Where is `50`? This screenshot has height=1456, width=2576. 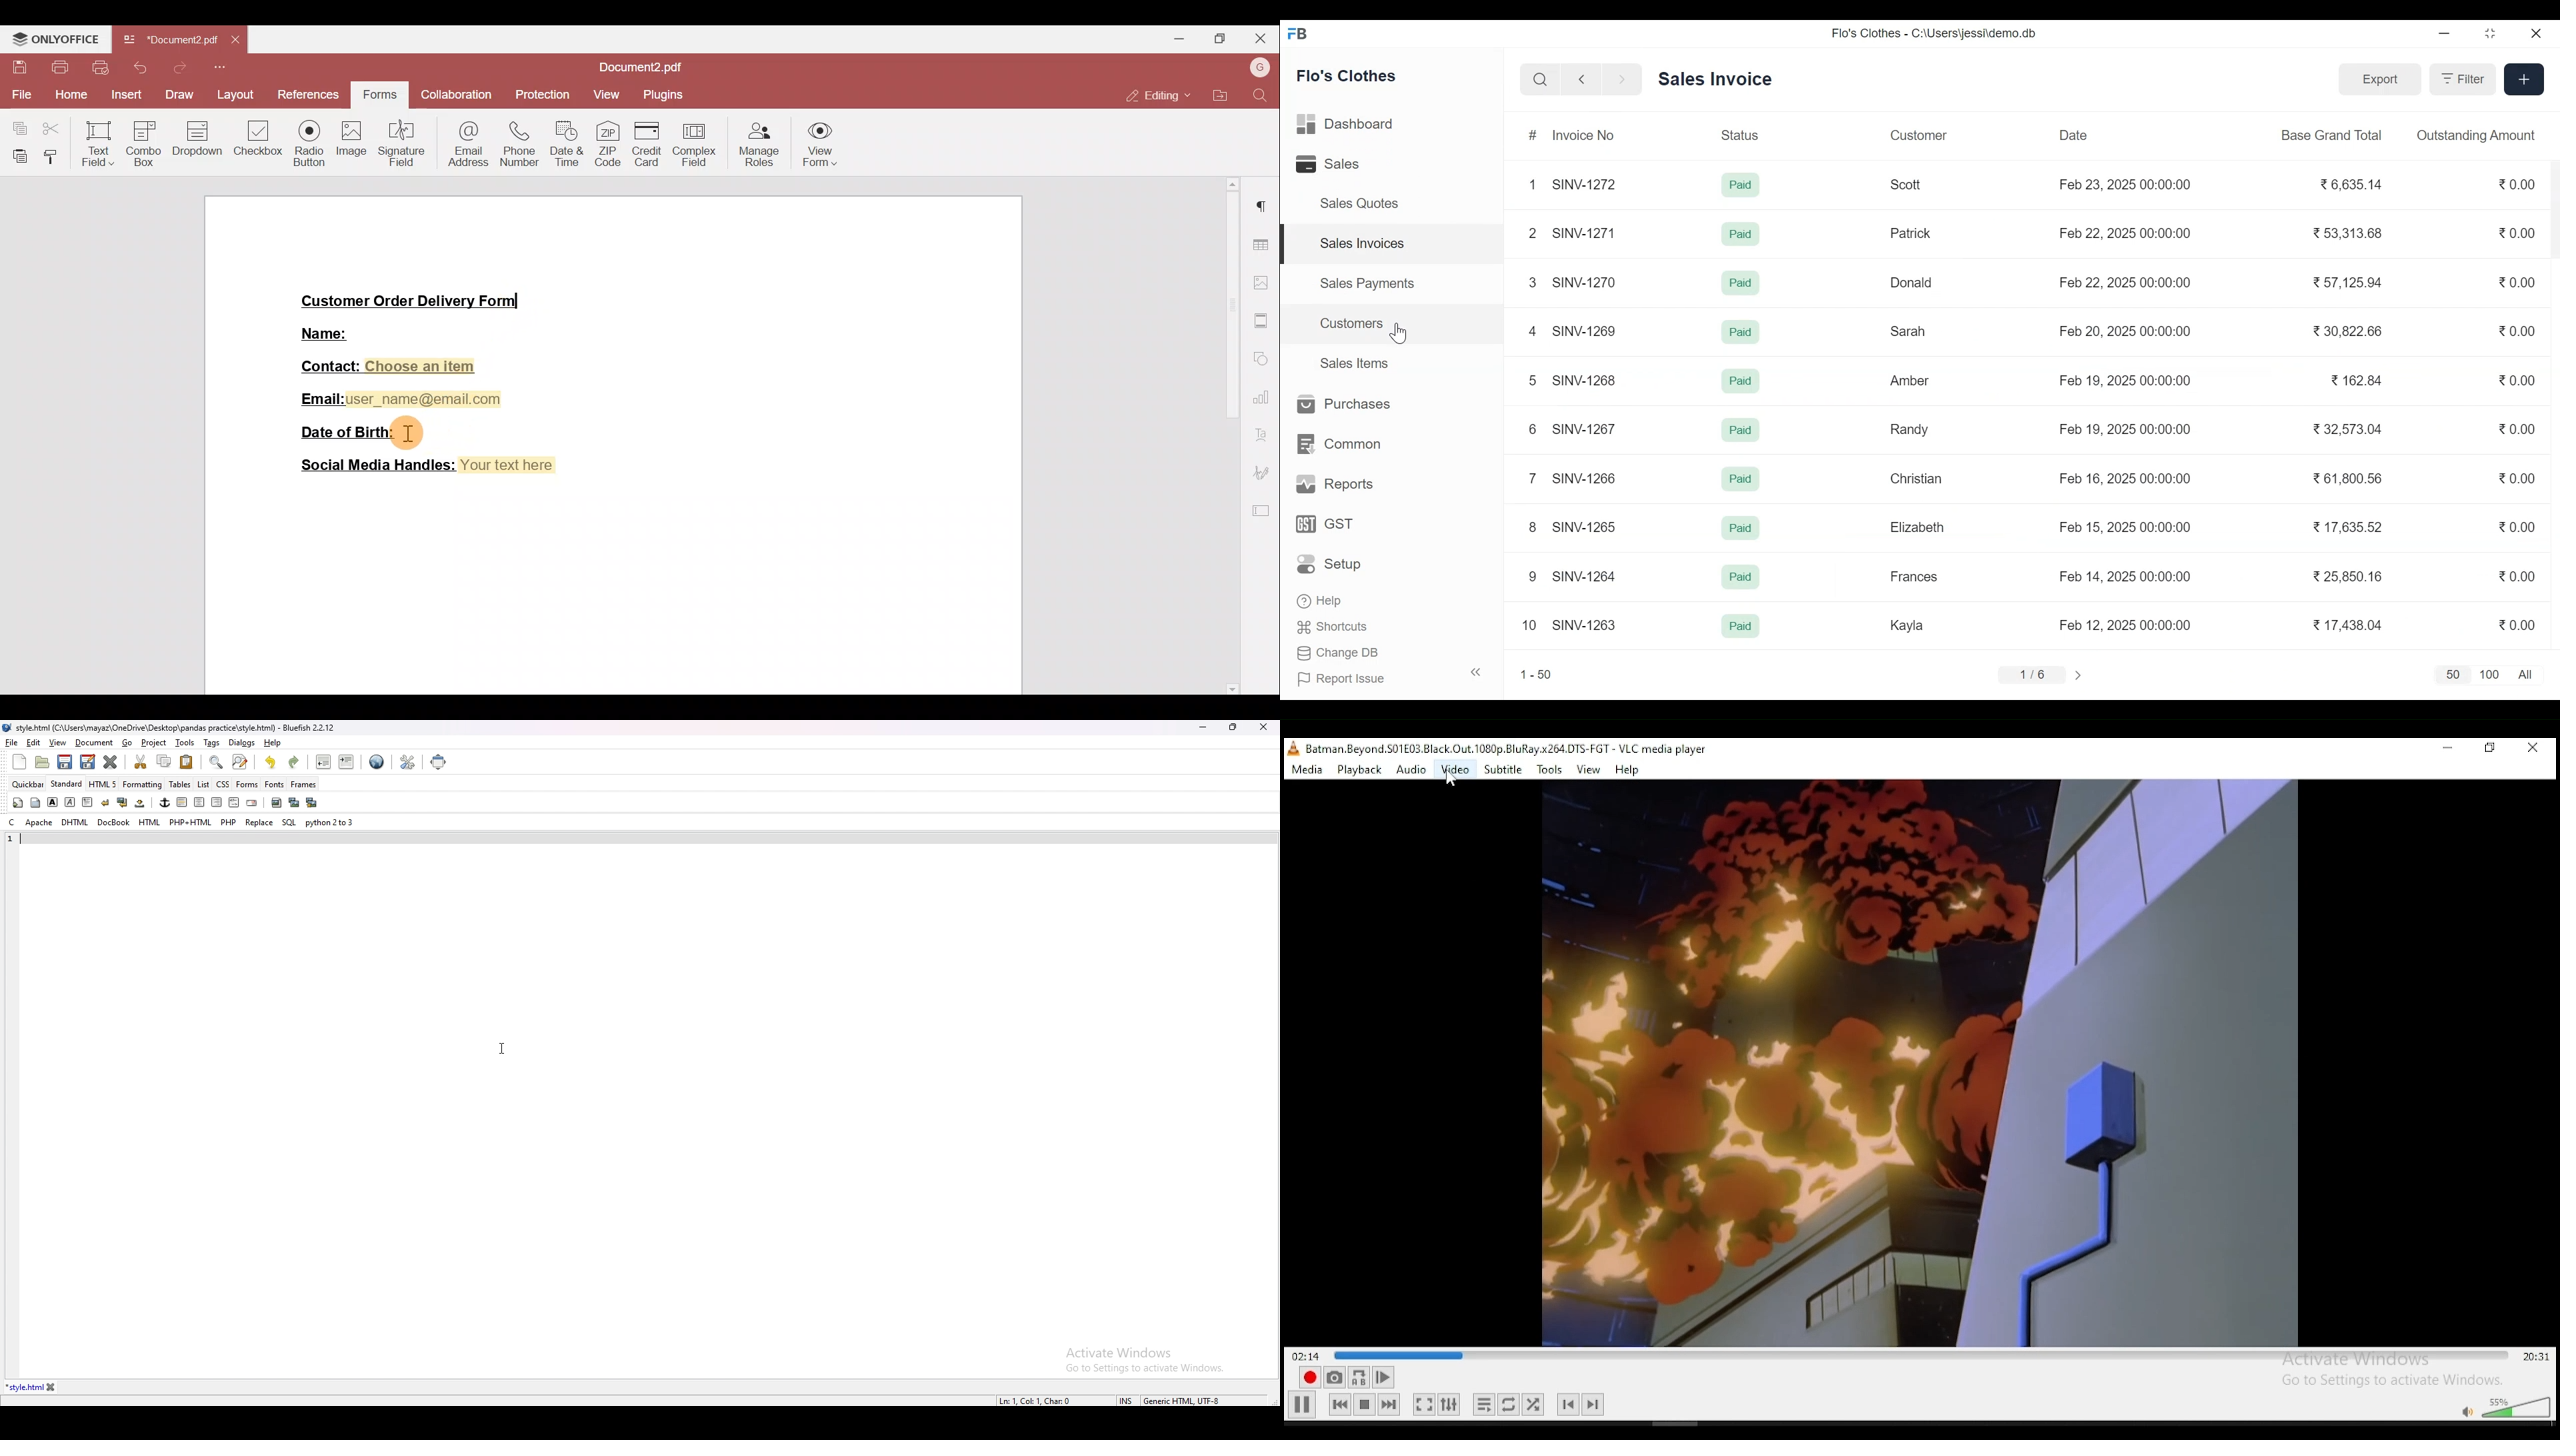 50 is located at coordinates (2453, 675).